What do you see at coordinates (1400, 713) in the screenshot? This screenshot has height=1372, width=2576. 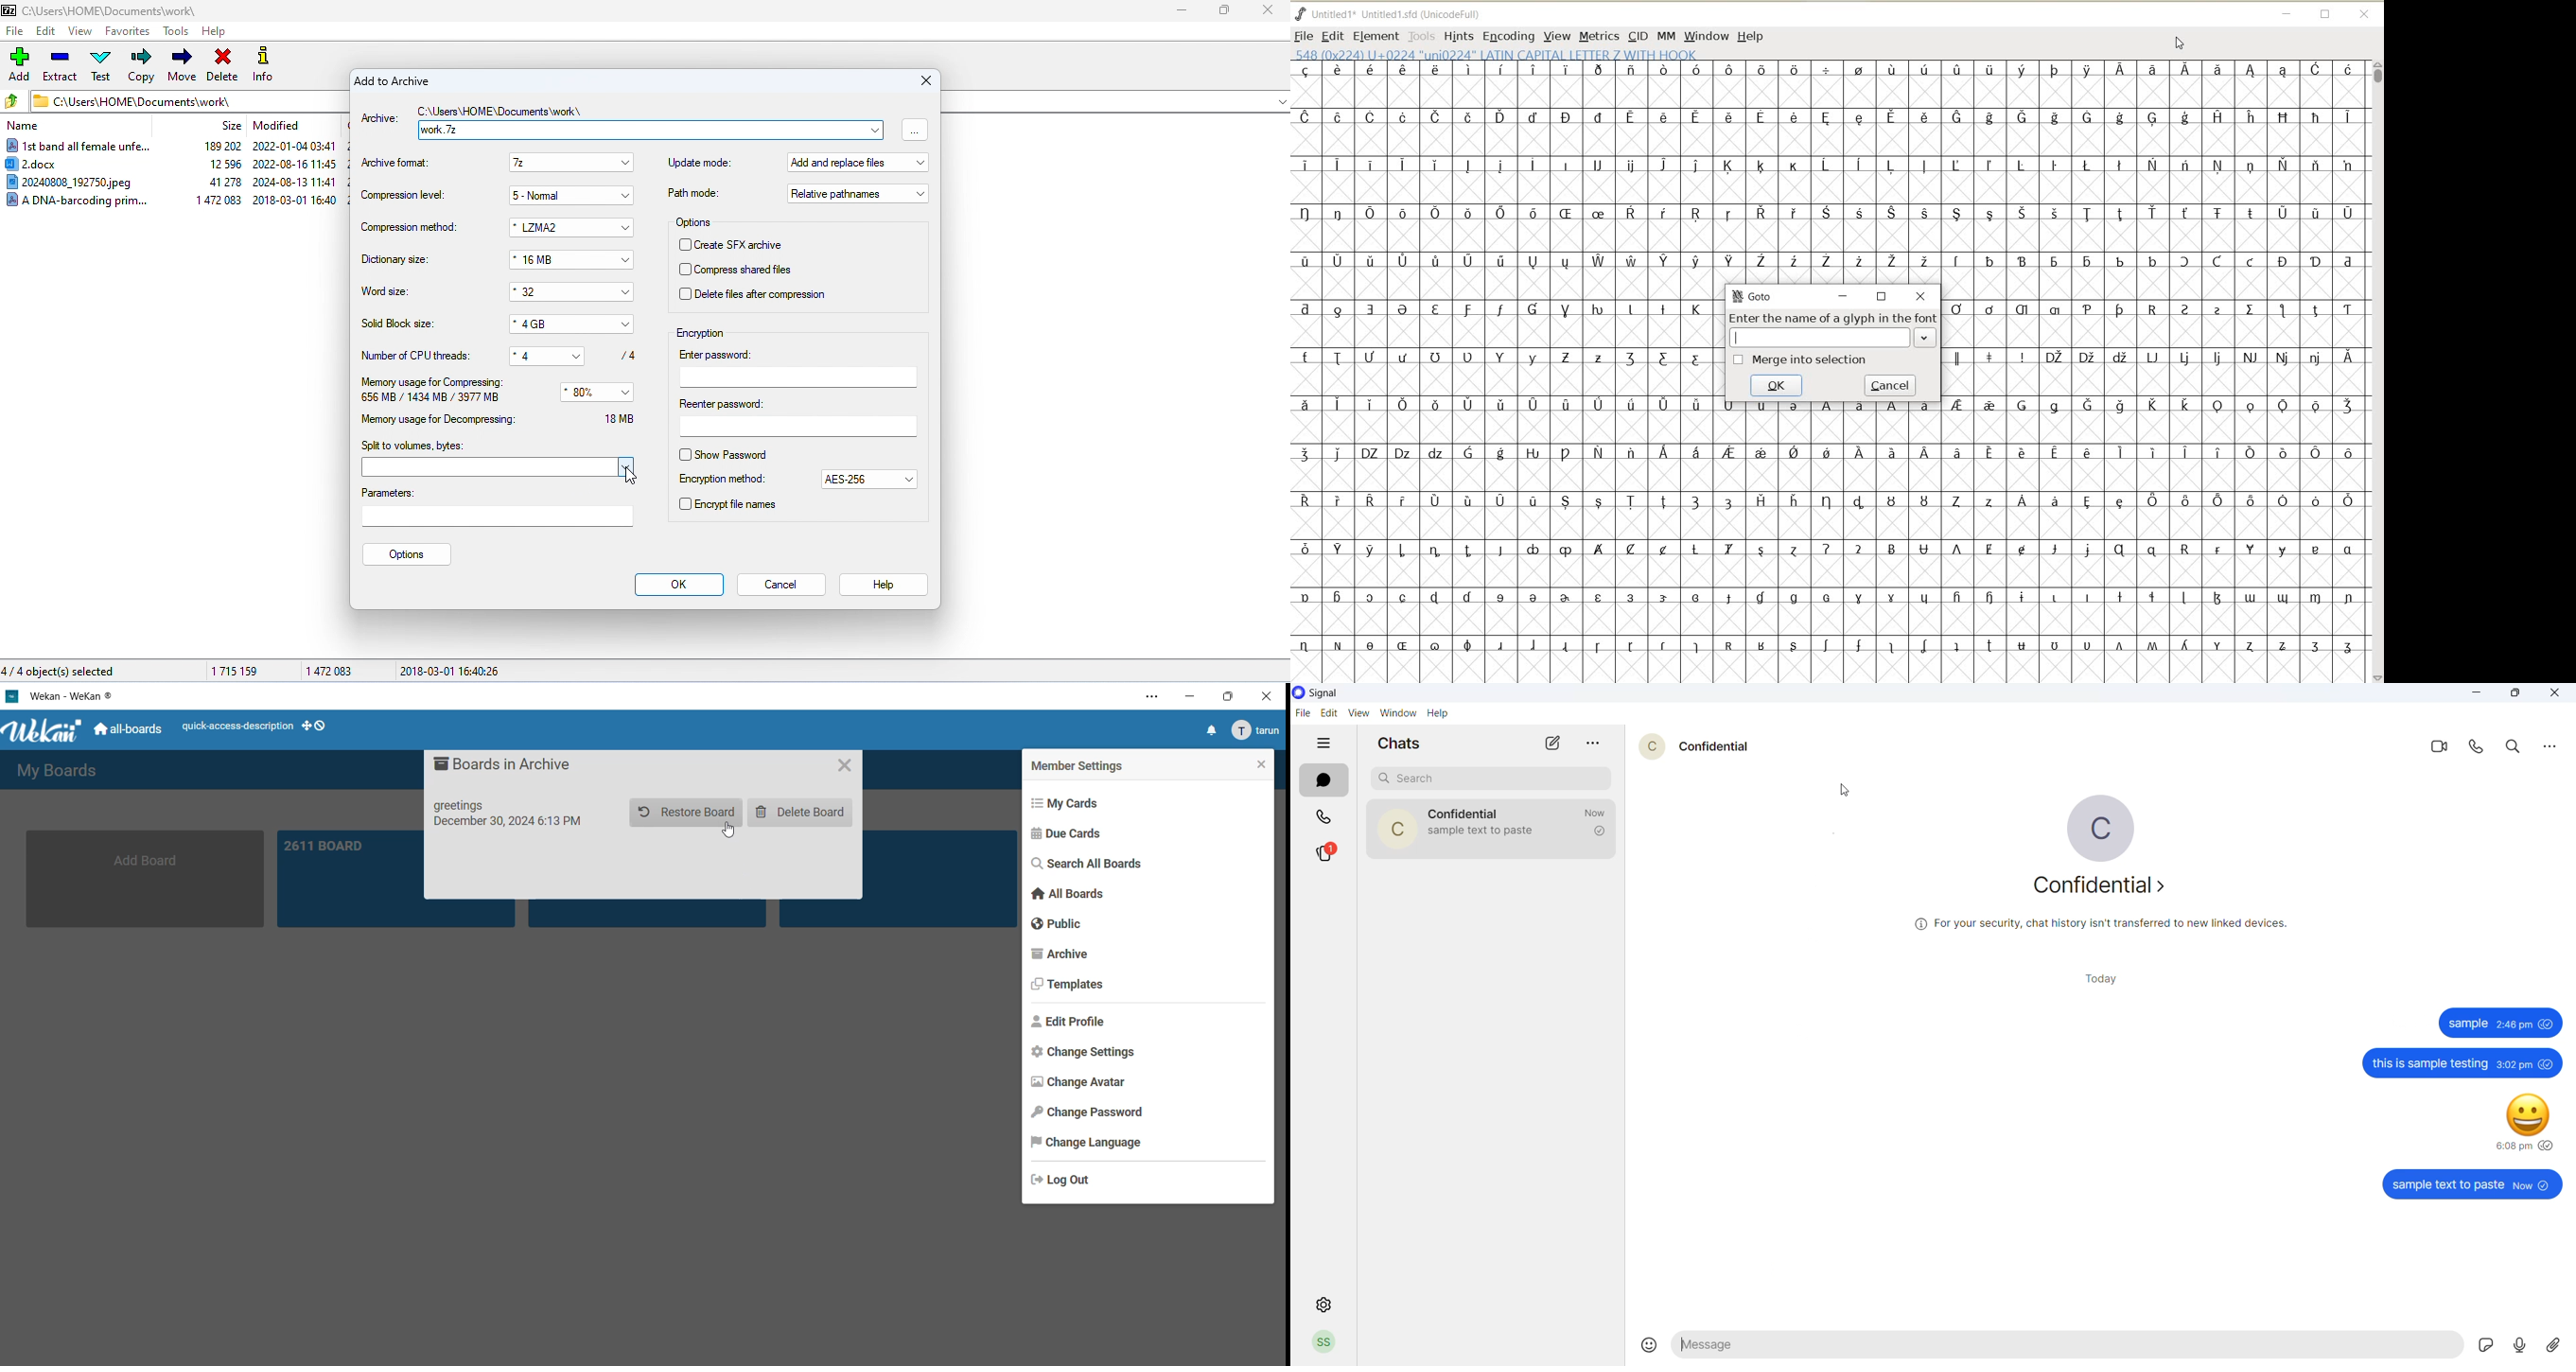 I see `window` at bounding box center [1400, 713].